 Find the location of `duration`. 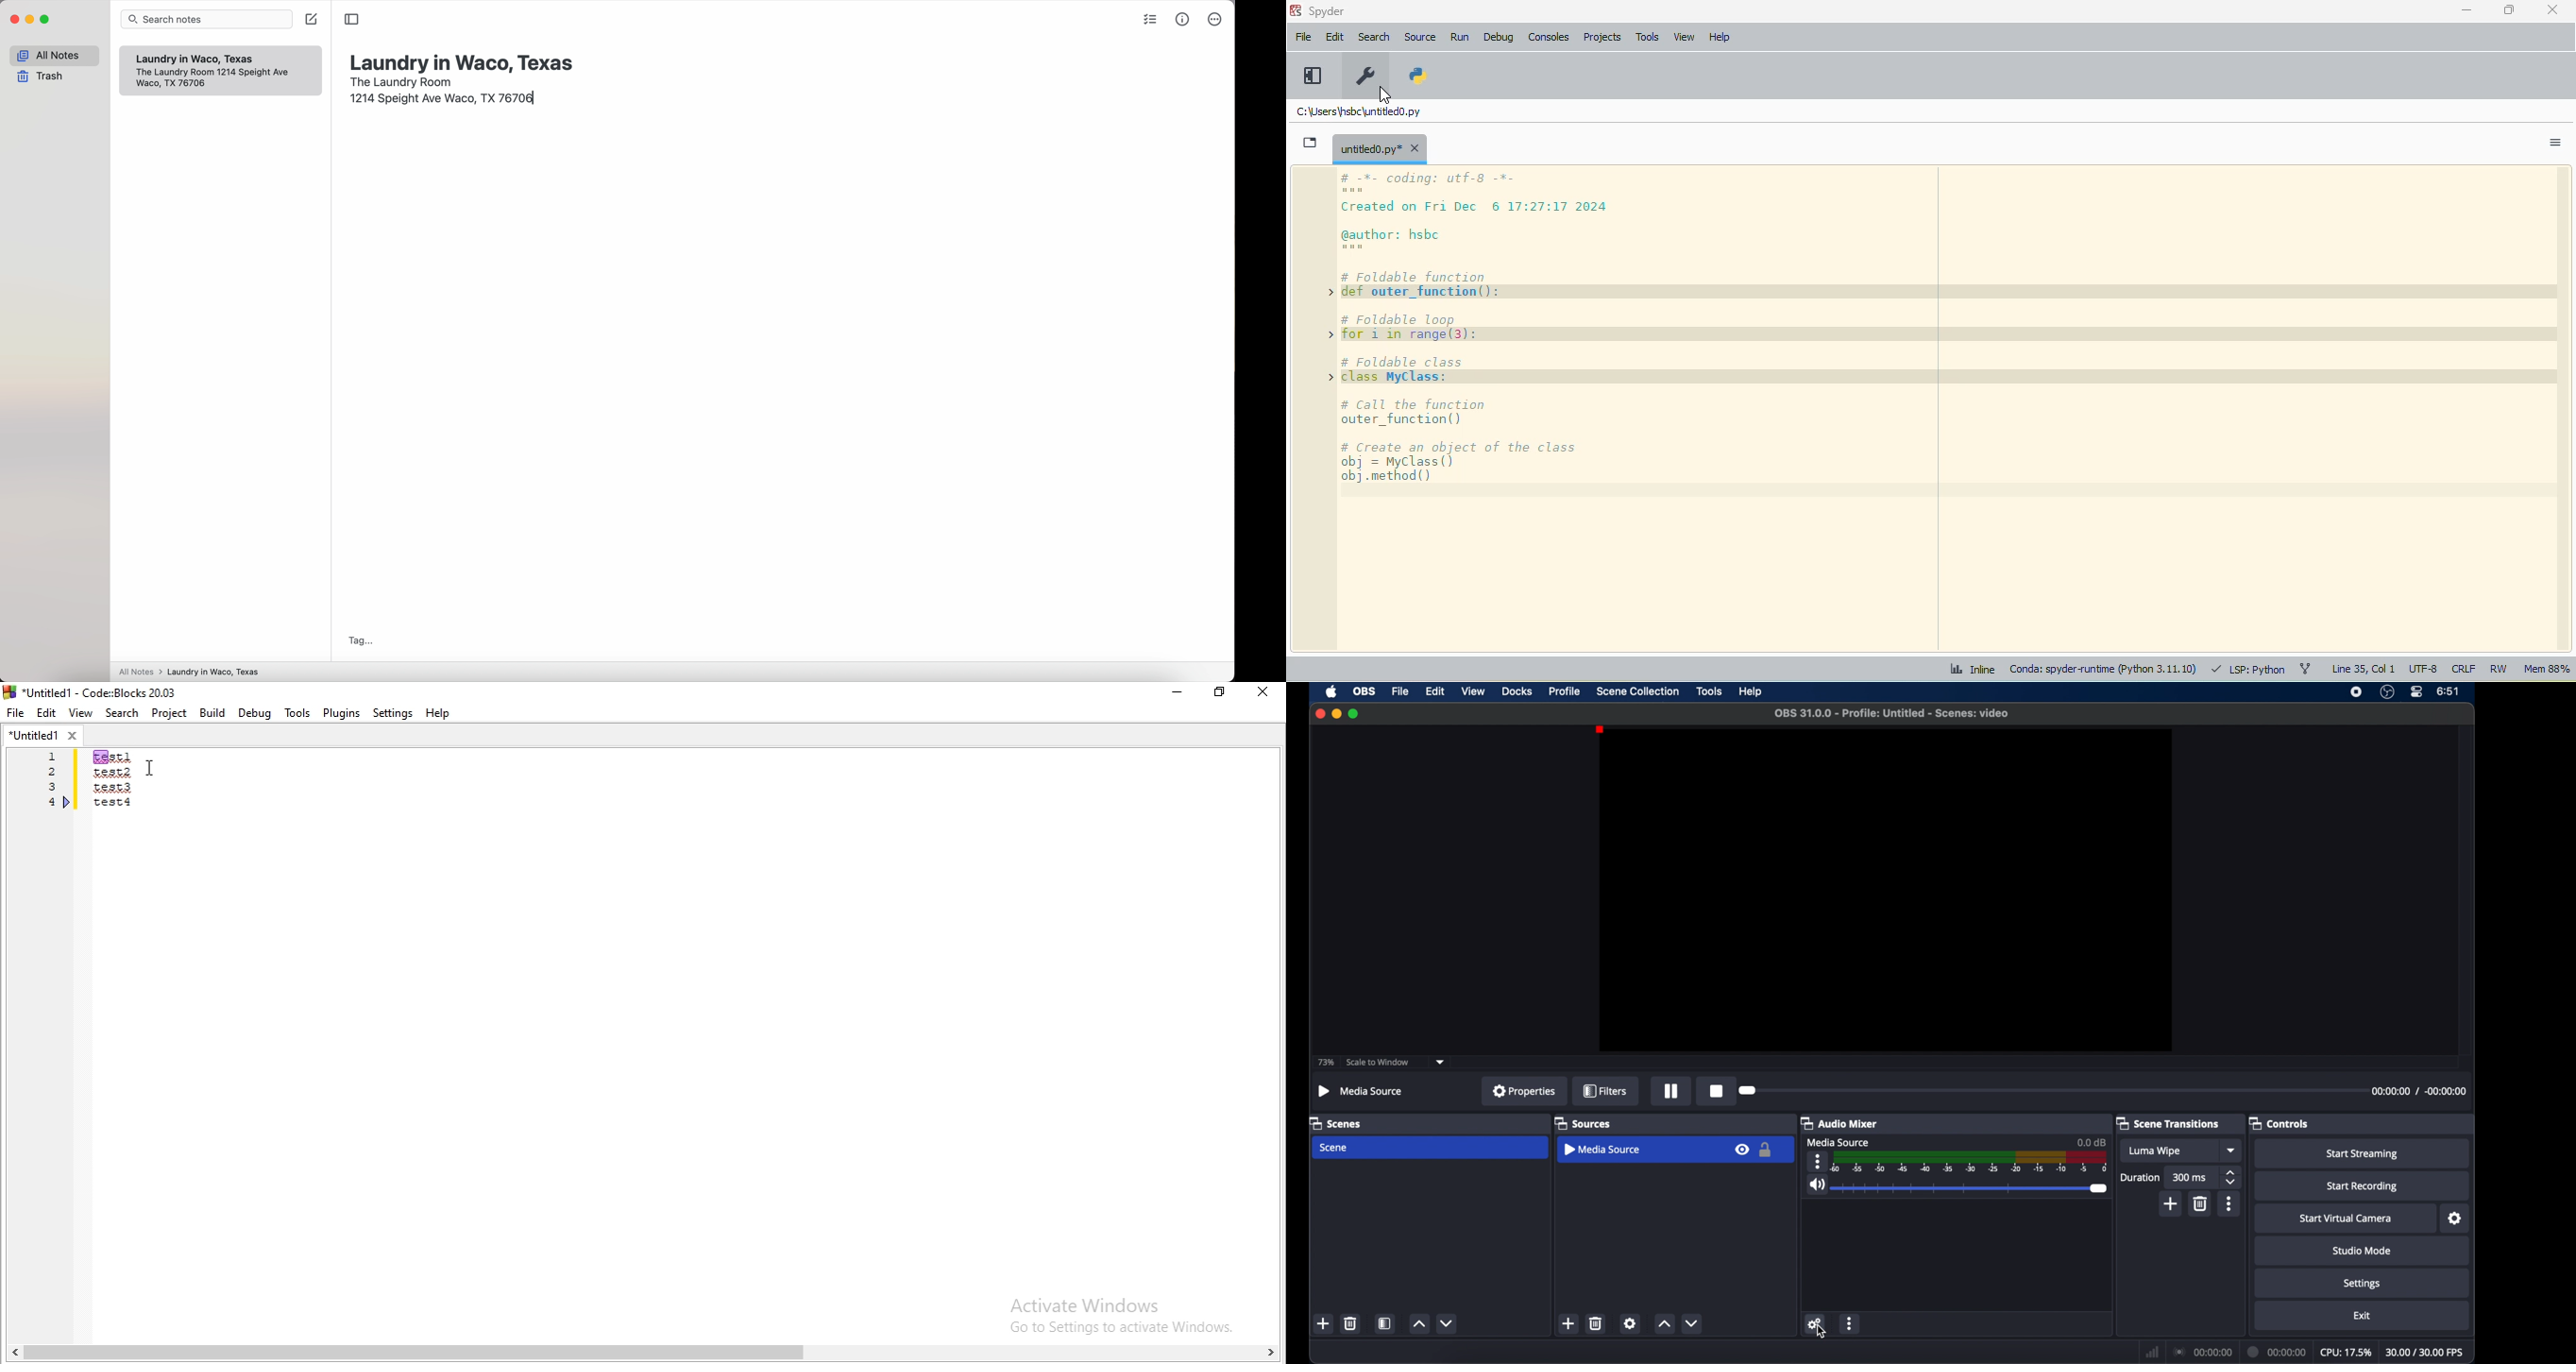

duration is located at coordinates (2141, 1178).